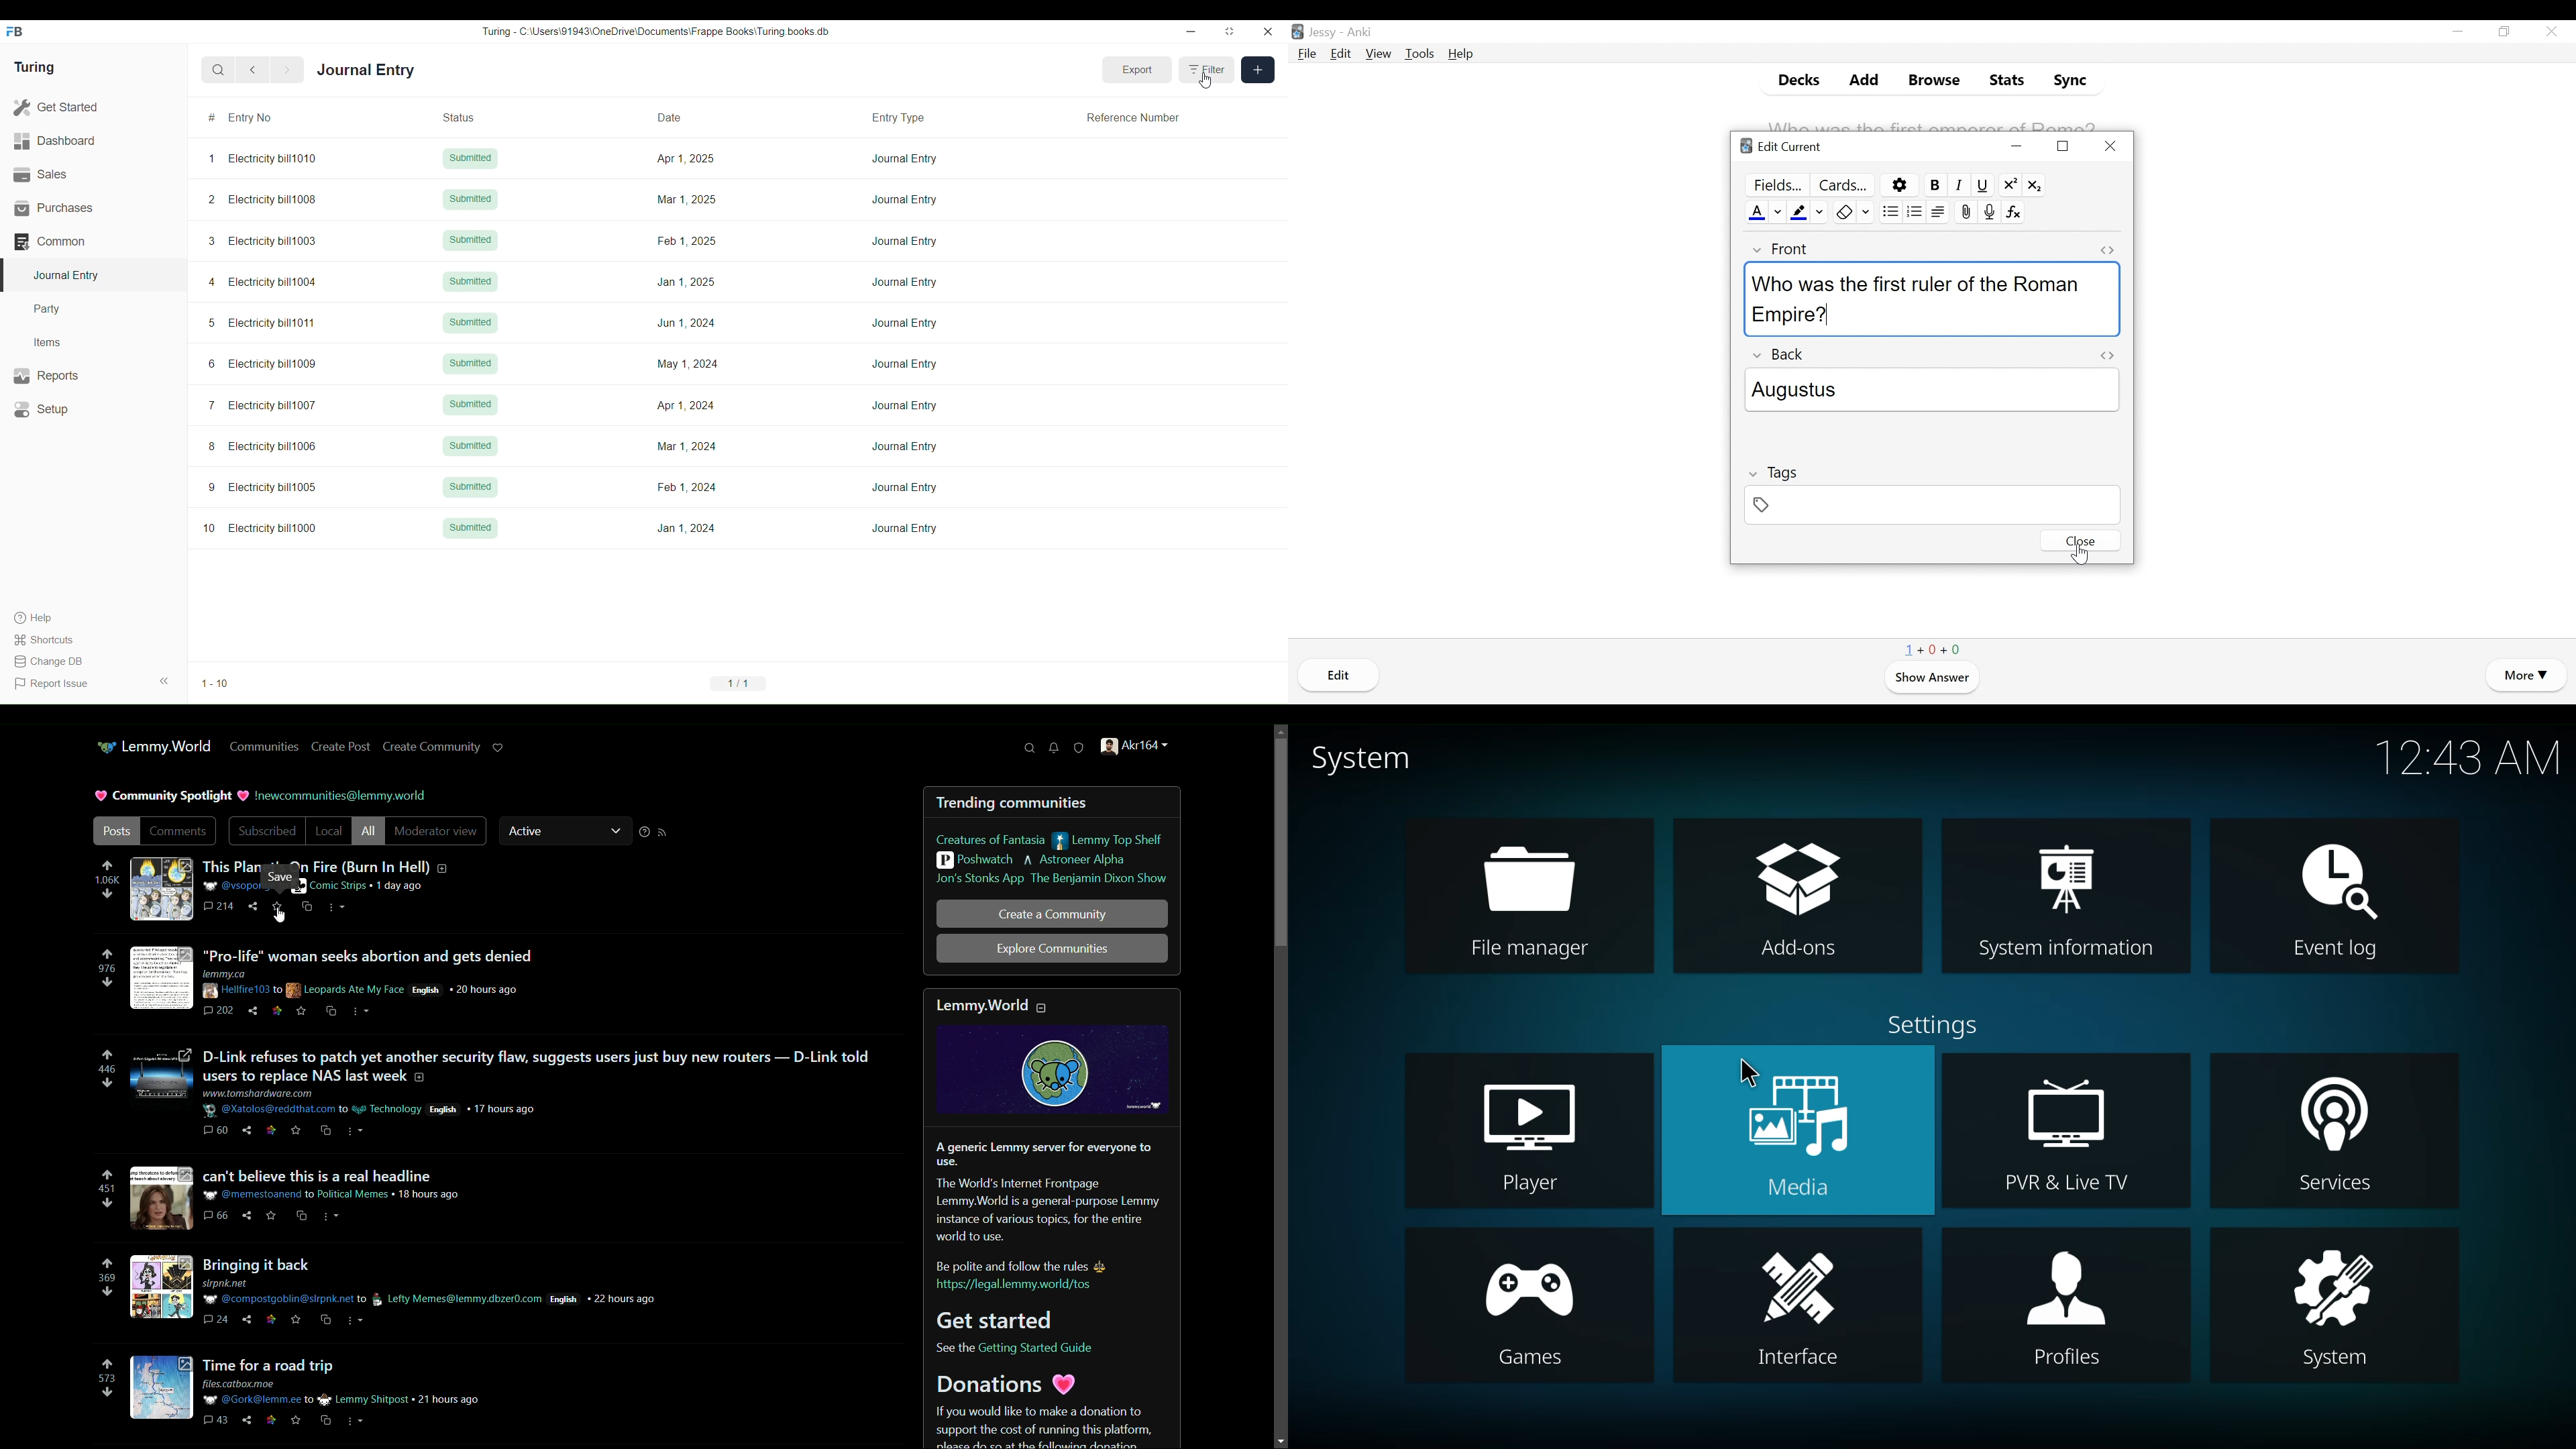  Describe the element at coordinates (253, 70) in the screenshot. I see `Previous` at that location.